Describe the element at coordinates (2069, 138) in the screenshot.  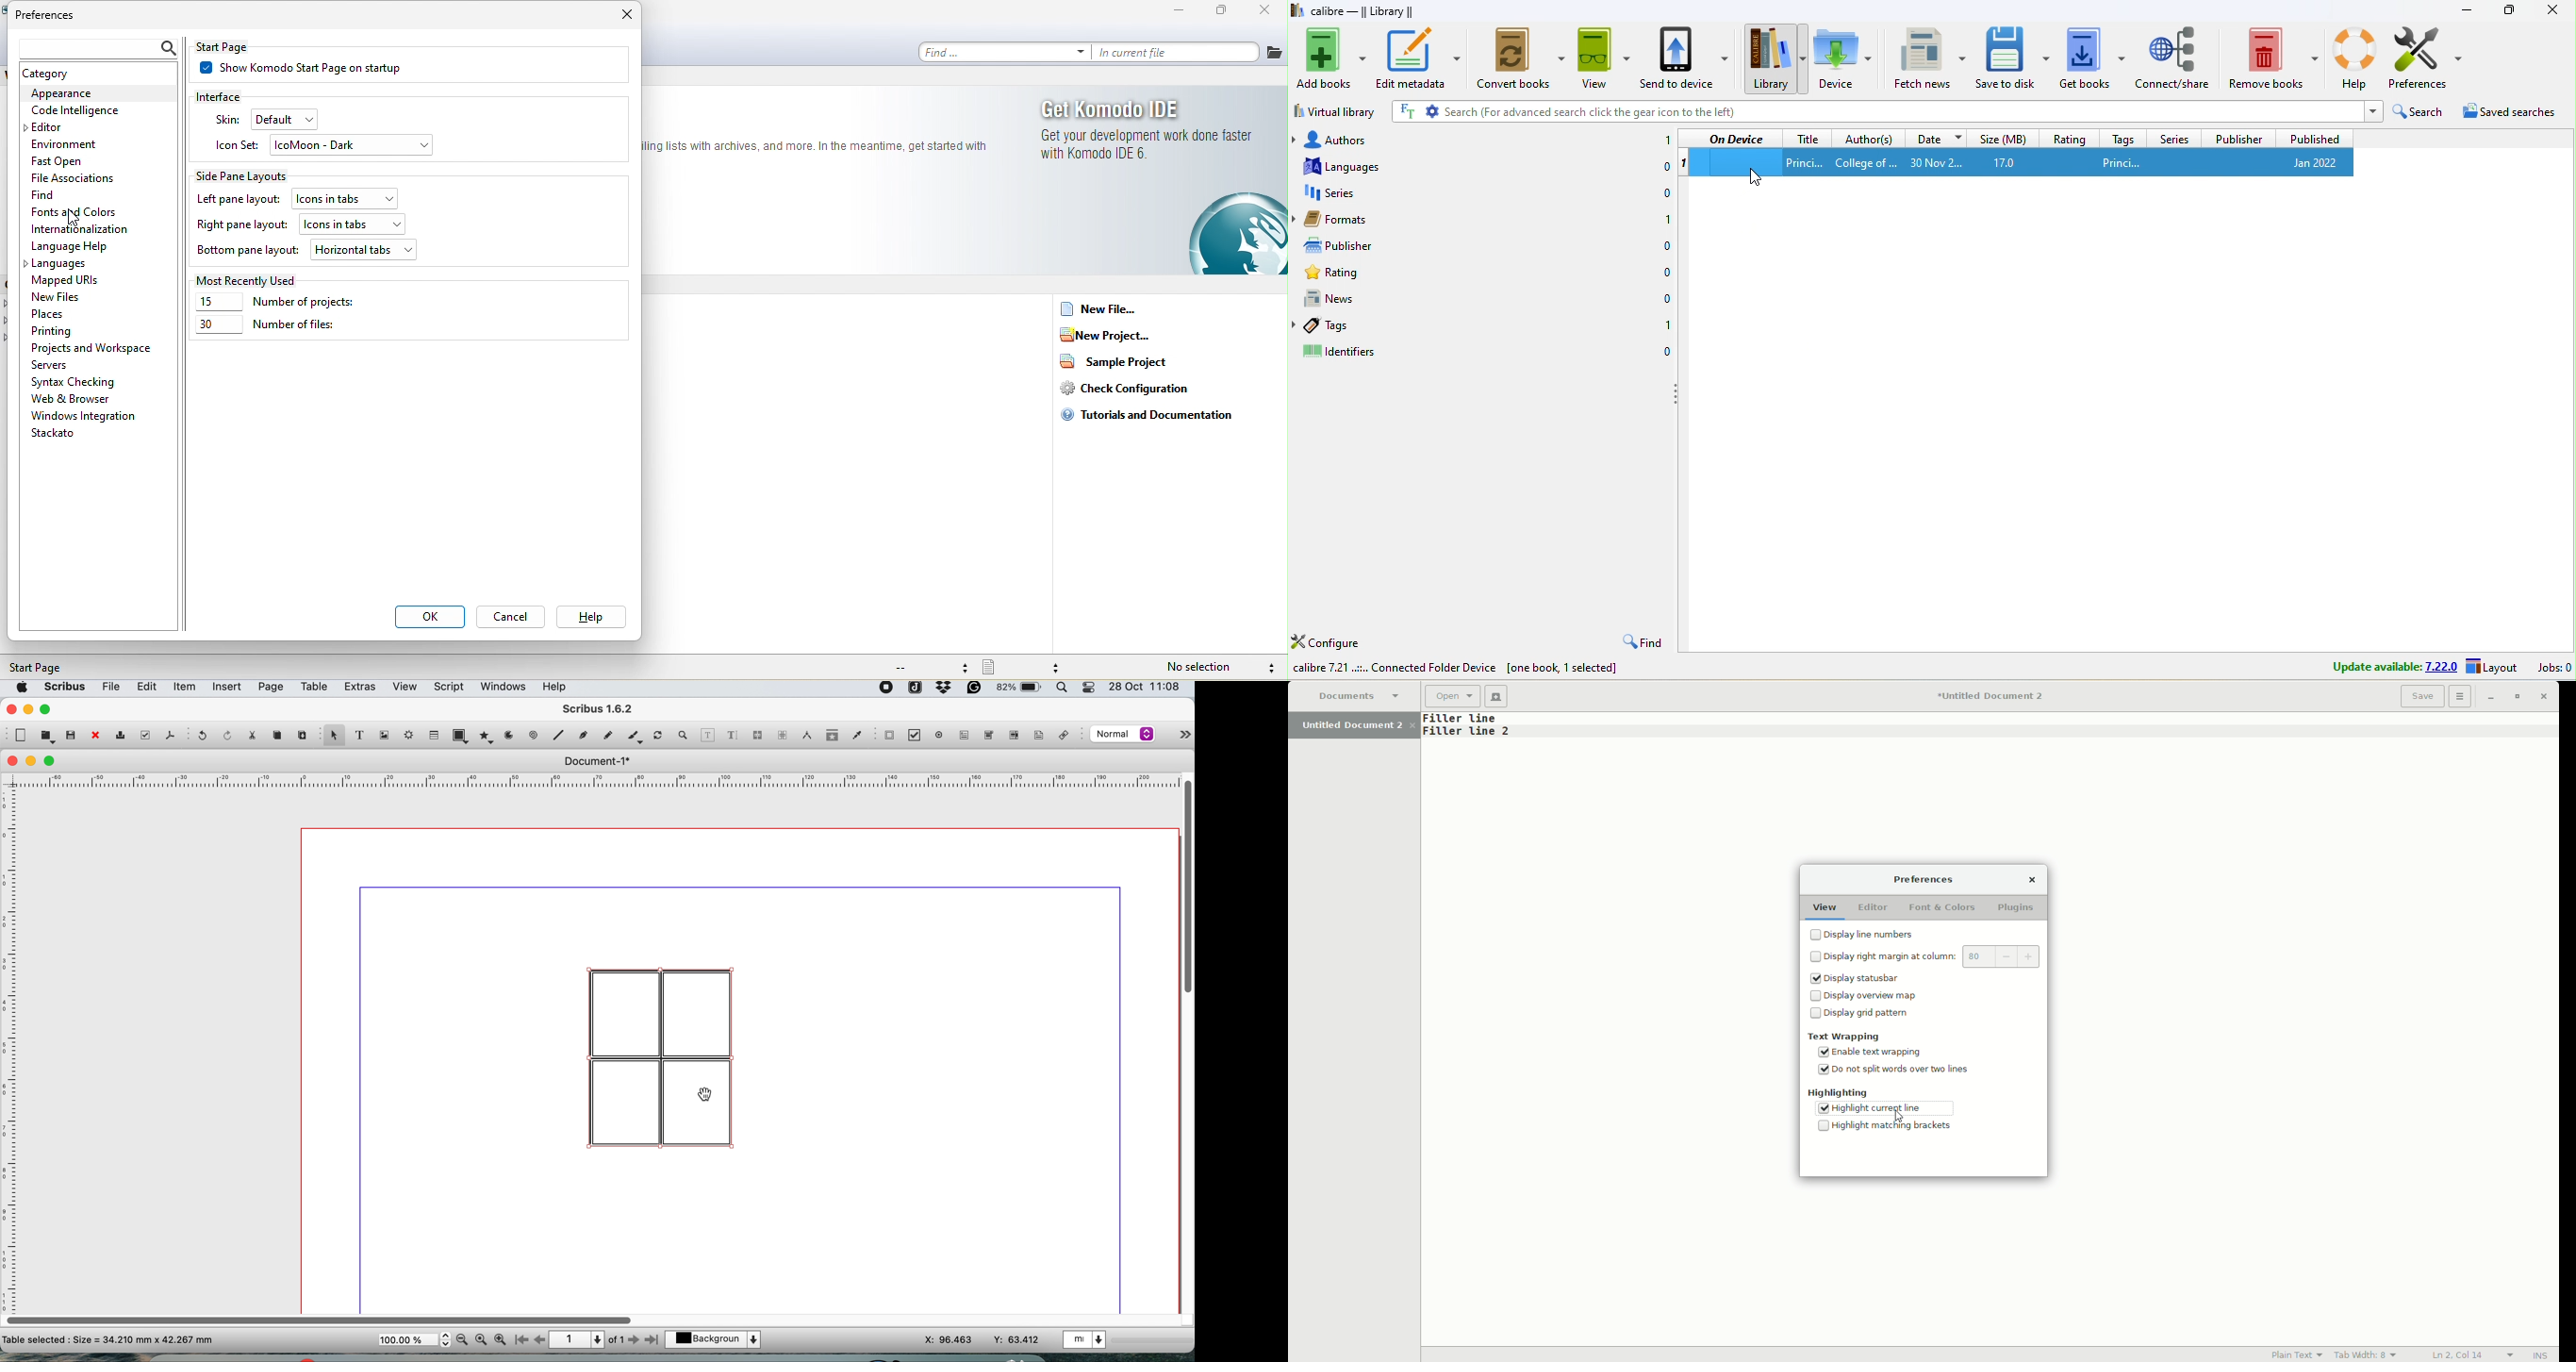
I see `rating` at that location.